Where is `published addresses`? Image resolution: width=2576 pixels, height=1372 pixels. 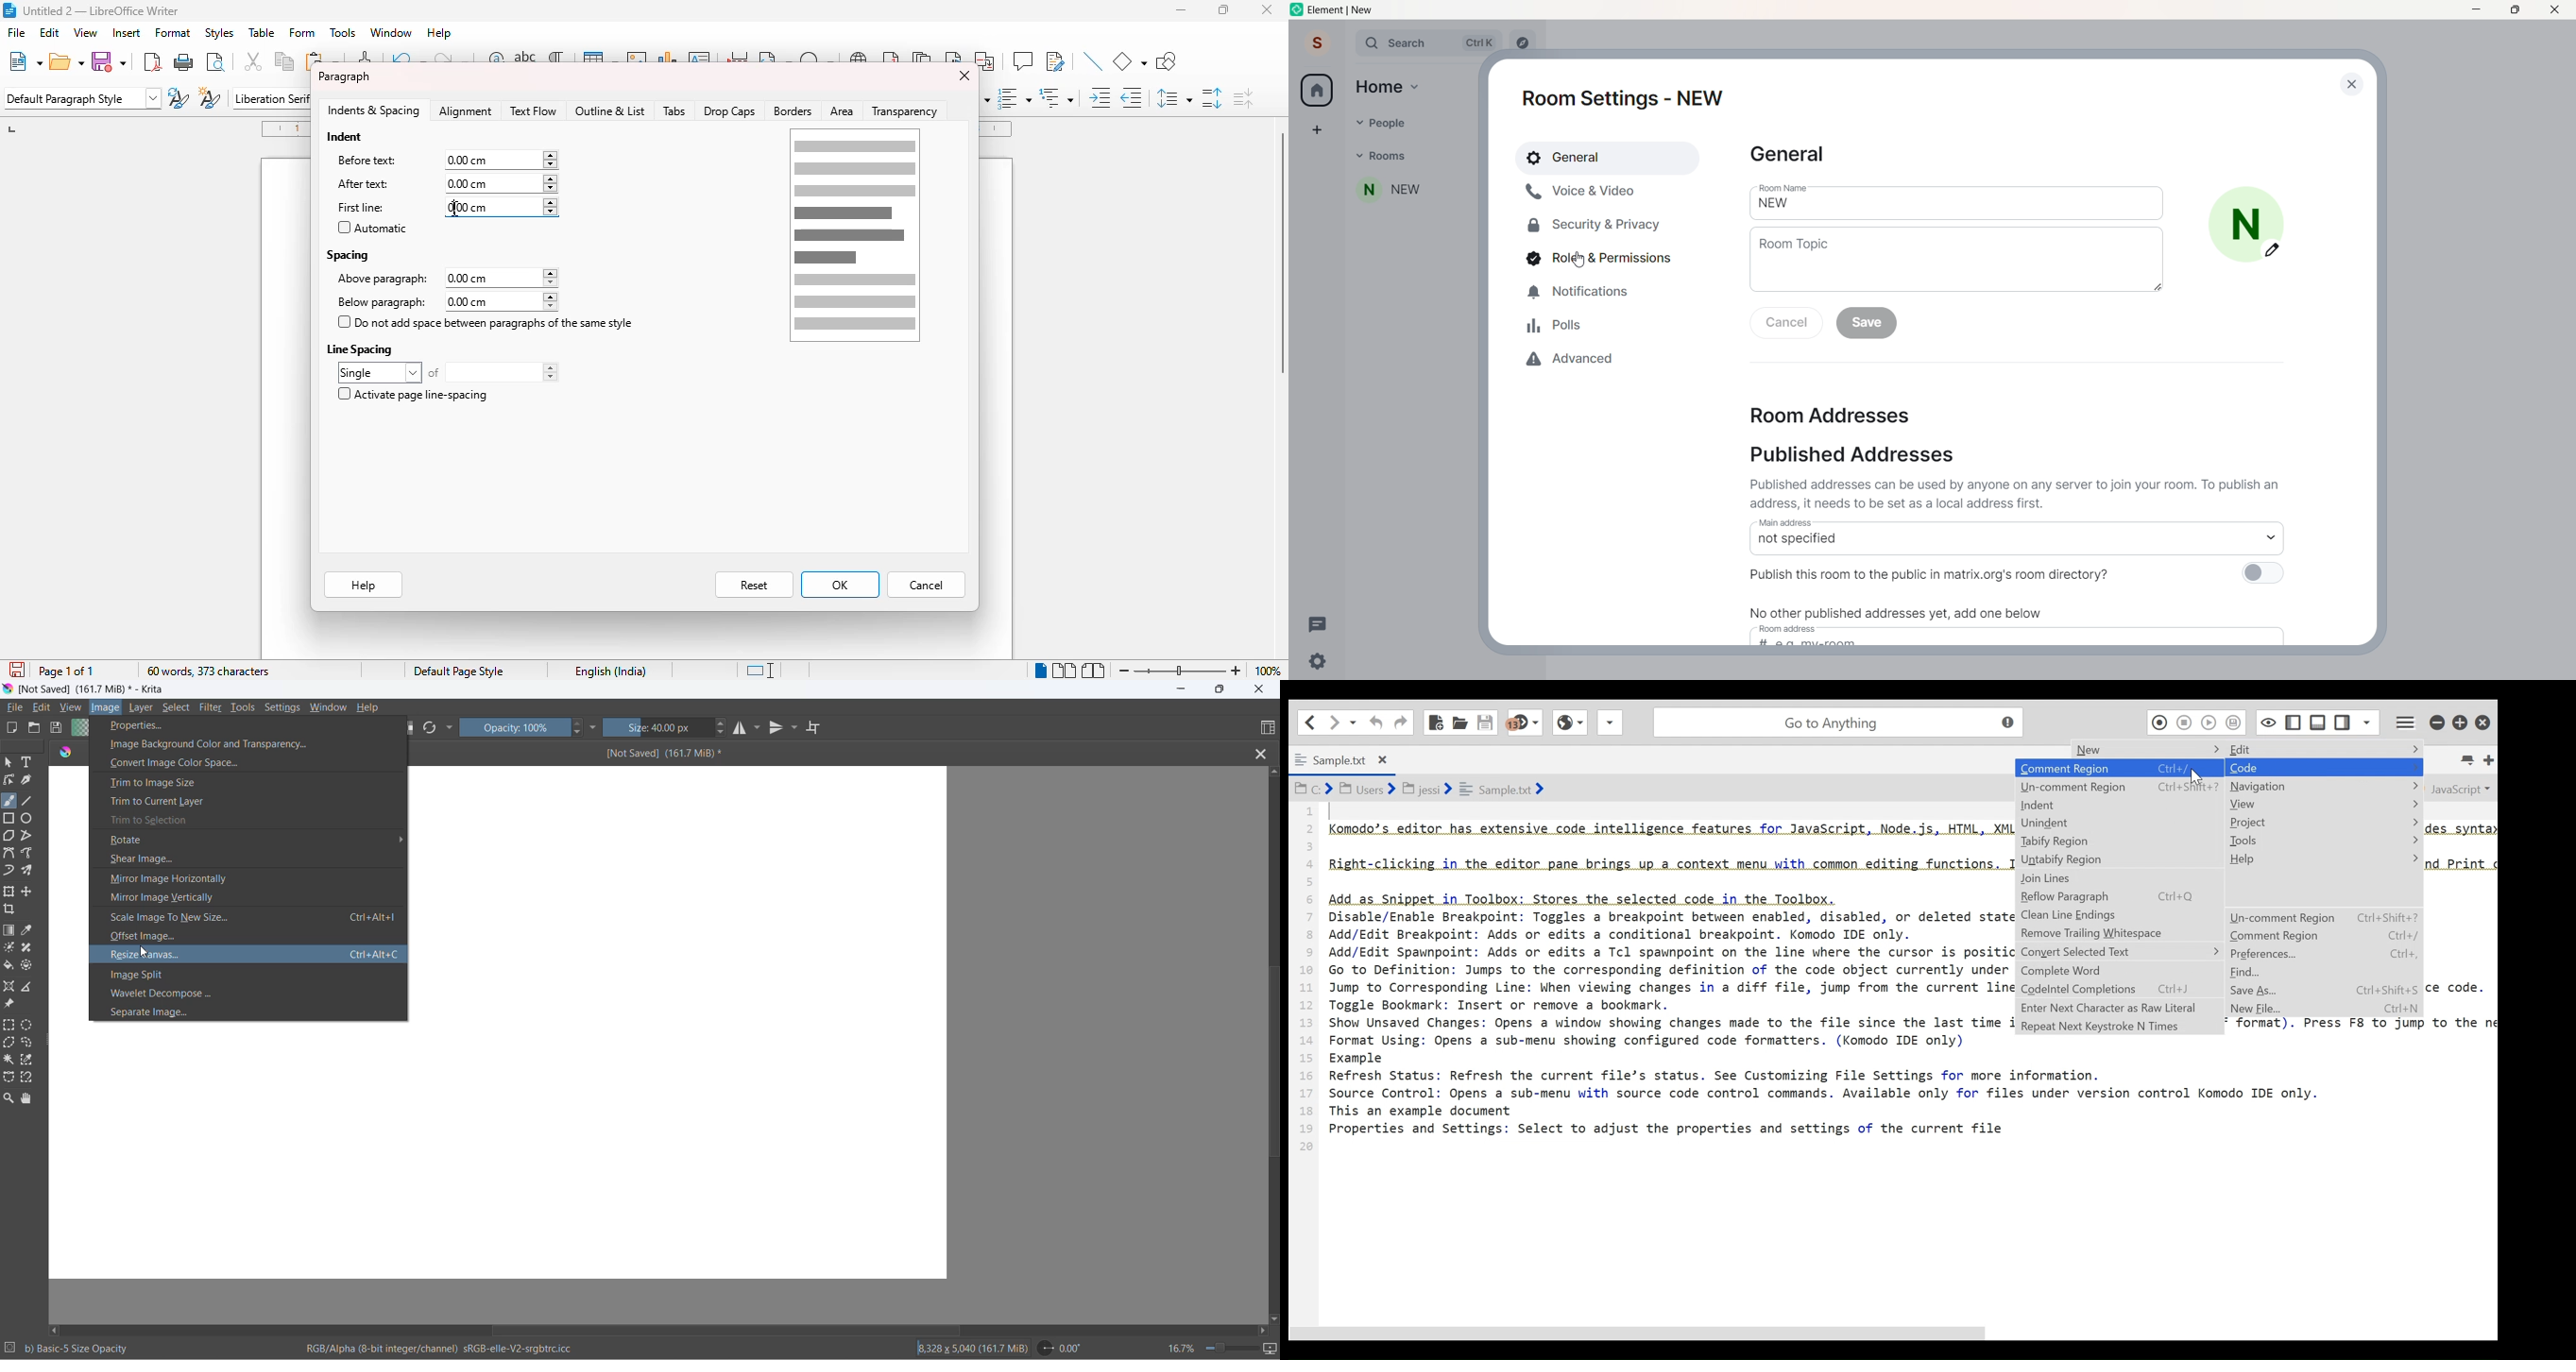
published addresses is located at coordinates (1849, 457).